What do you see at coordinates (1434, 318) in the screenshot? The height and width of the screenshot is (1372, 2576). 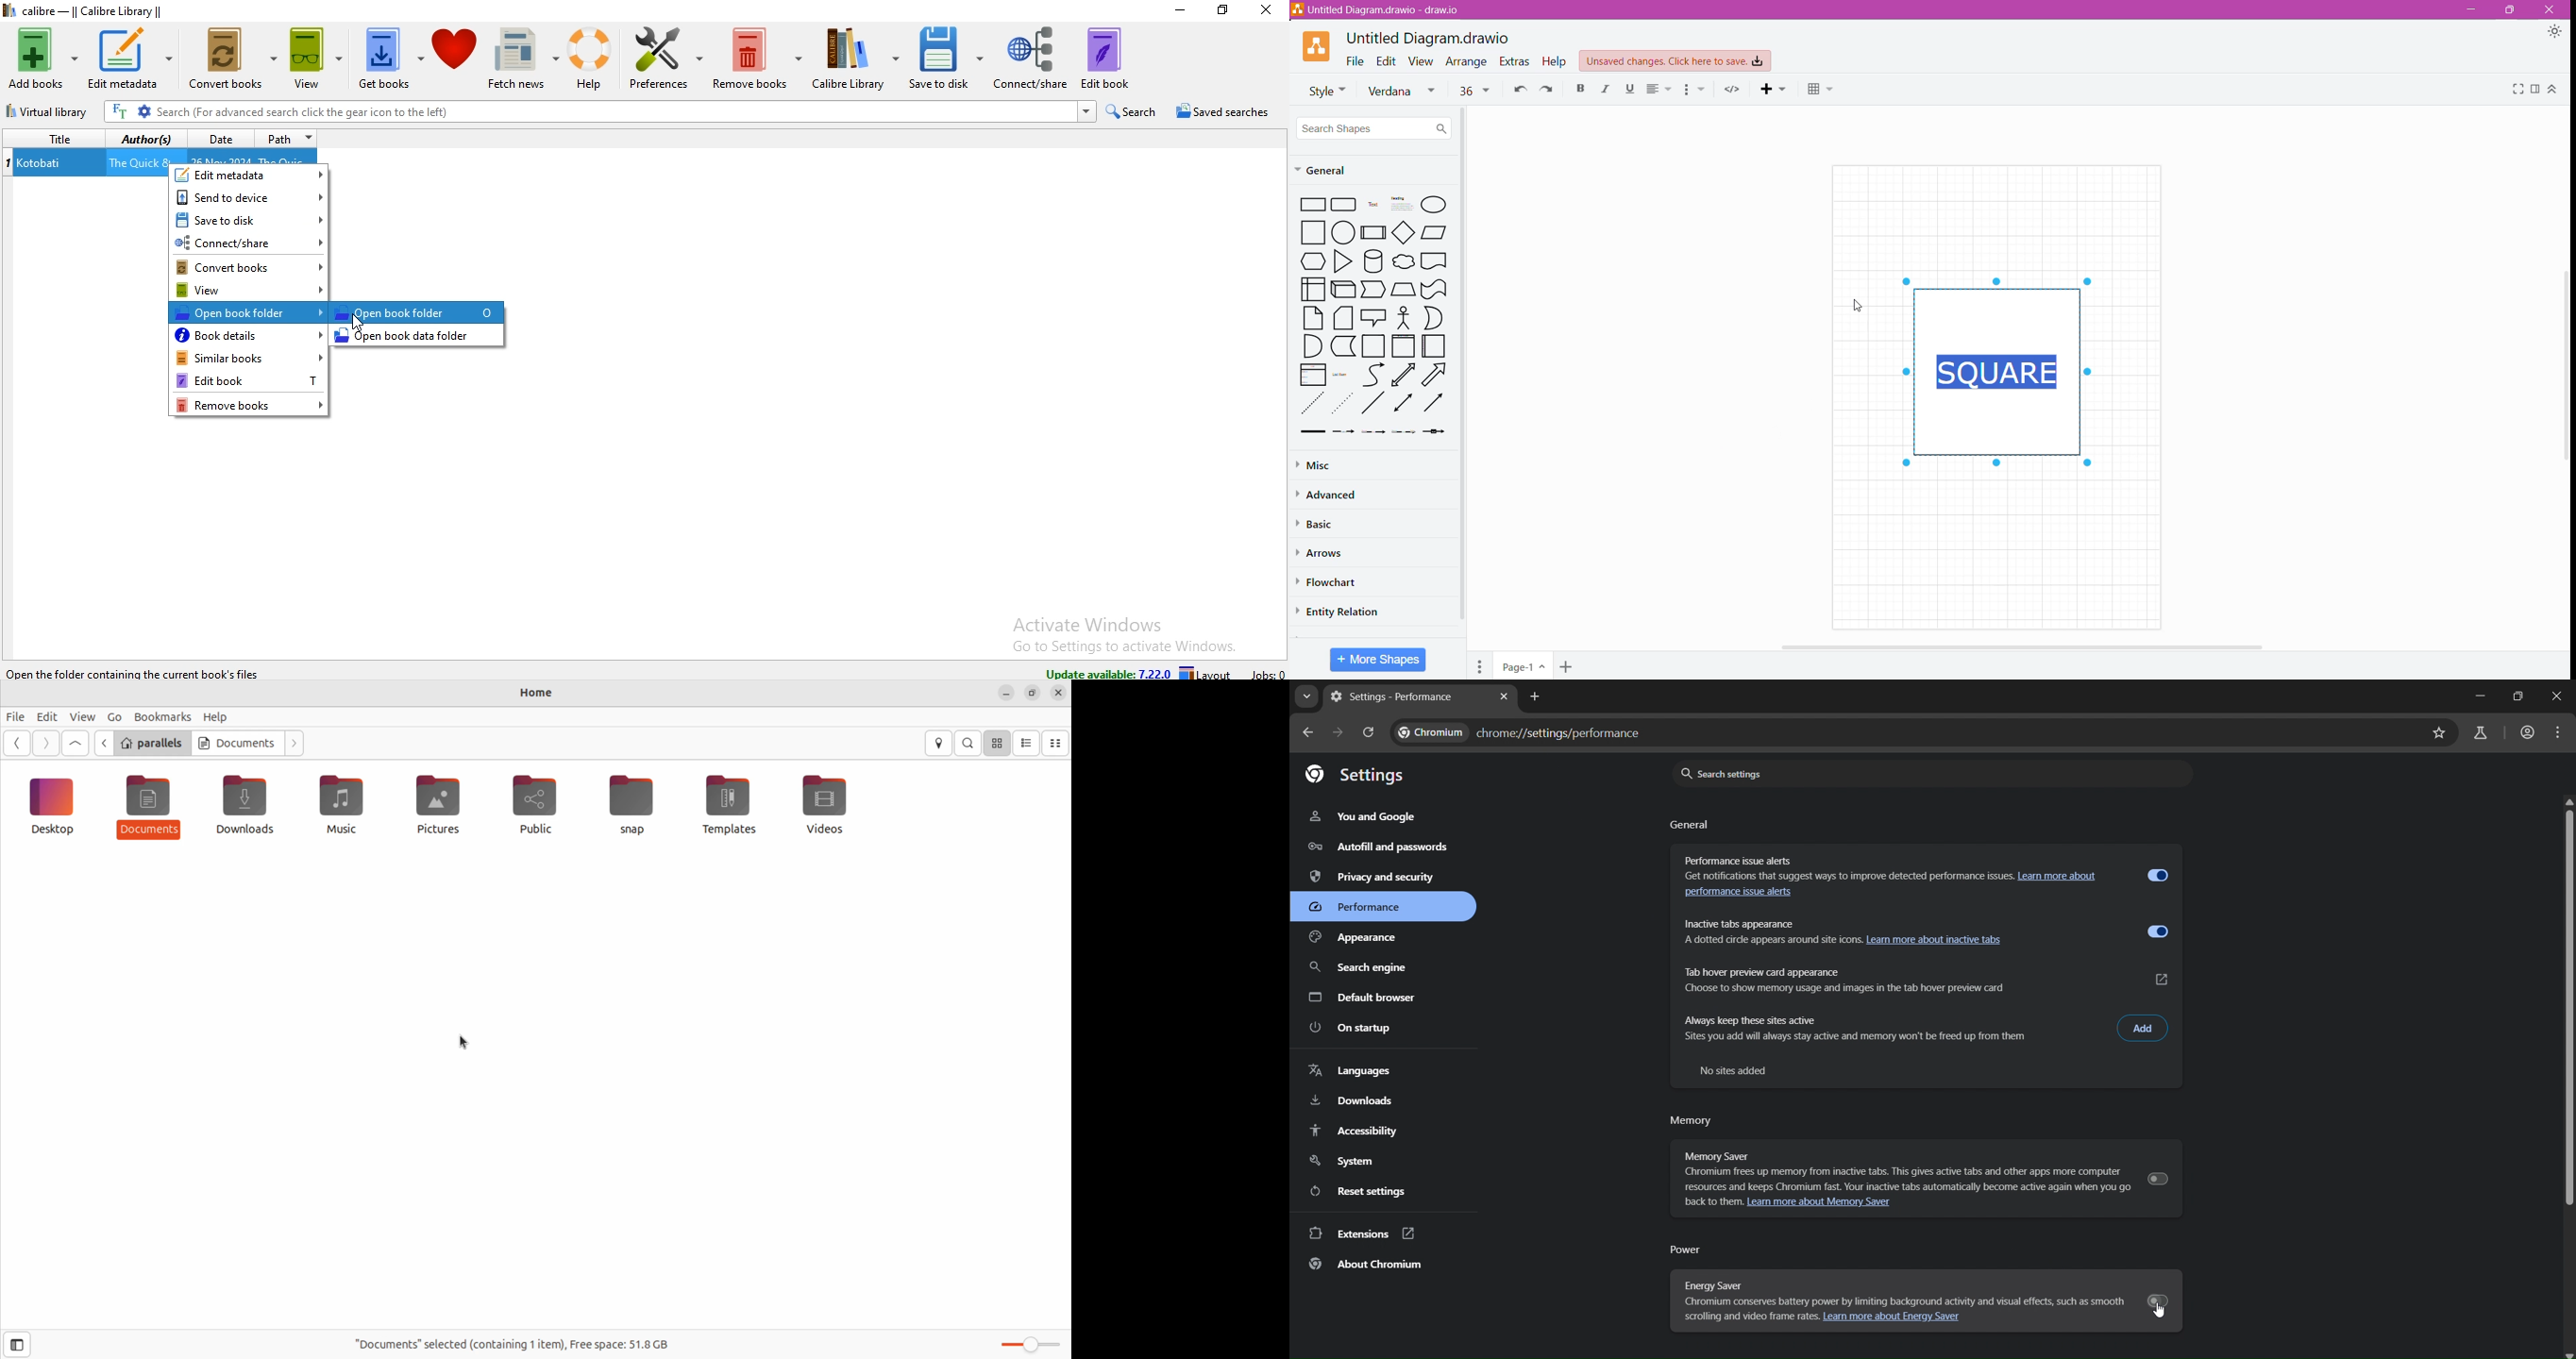 I see `Half Circle` at bounding box center [1434, 318].